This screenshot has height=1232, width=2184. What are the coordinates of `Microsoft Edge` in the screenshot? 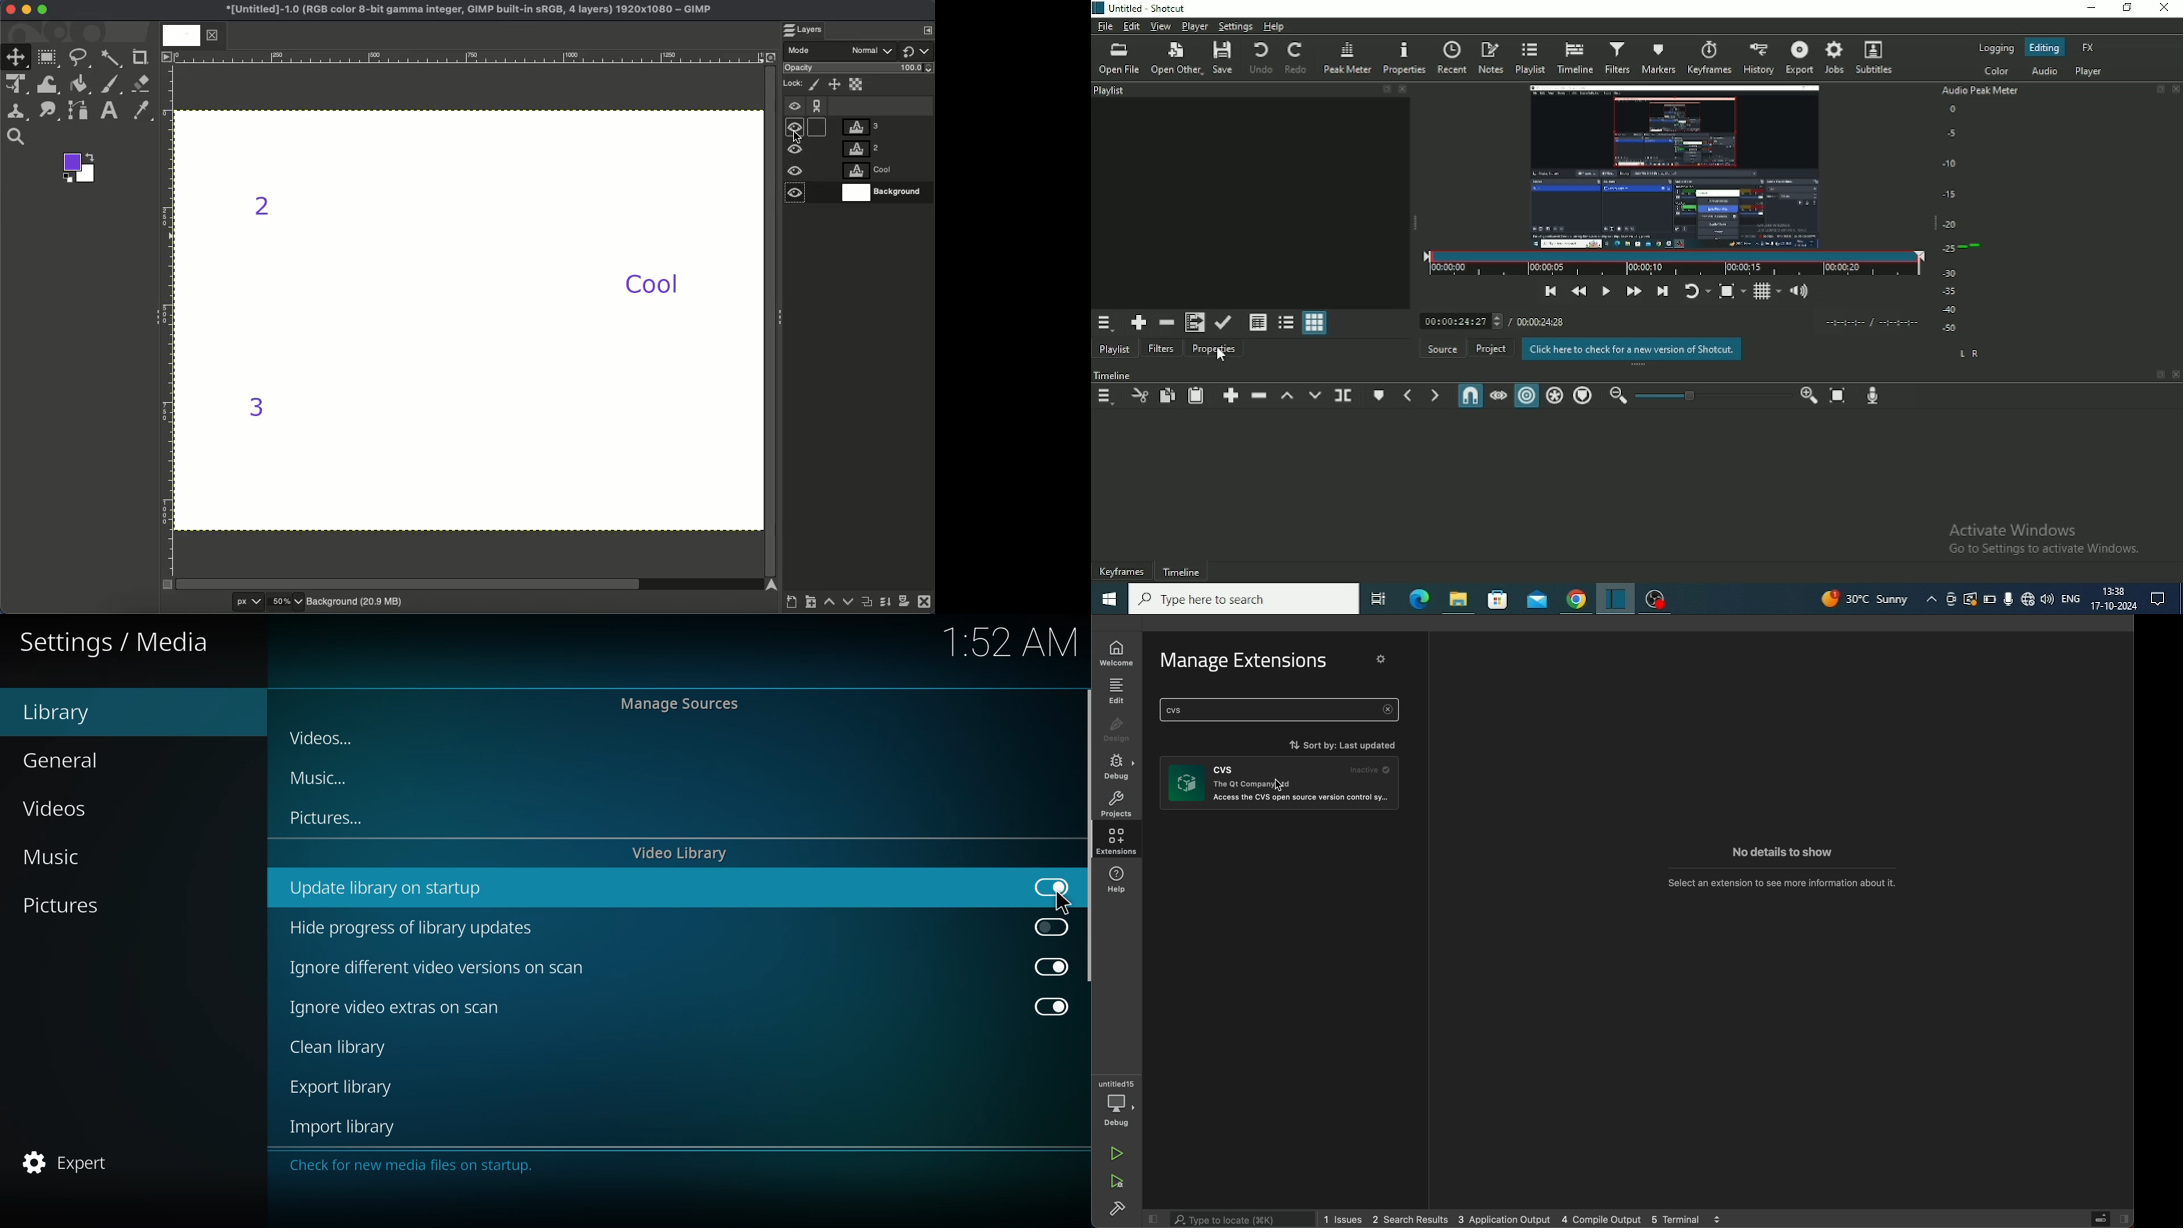 It's located at (1419, 600).